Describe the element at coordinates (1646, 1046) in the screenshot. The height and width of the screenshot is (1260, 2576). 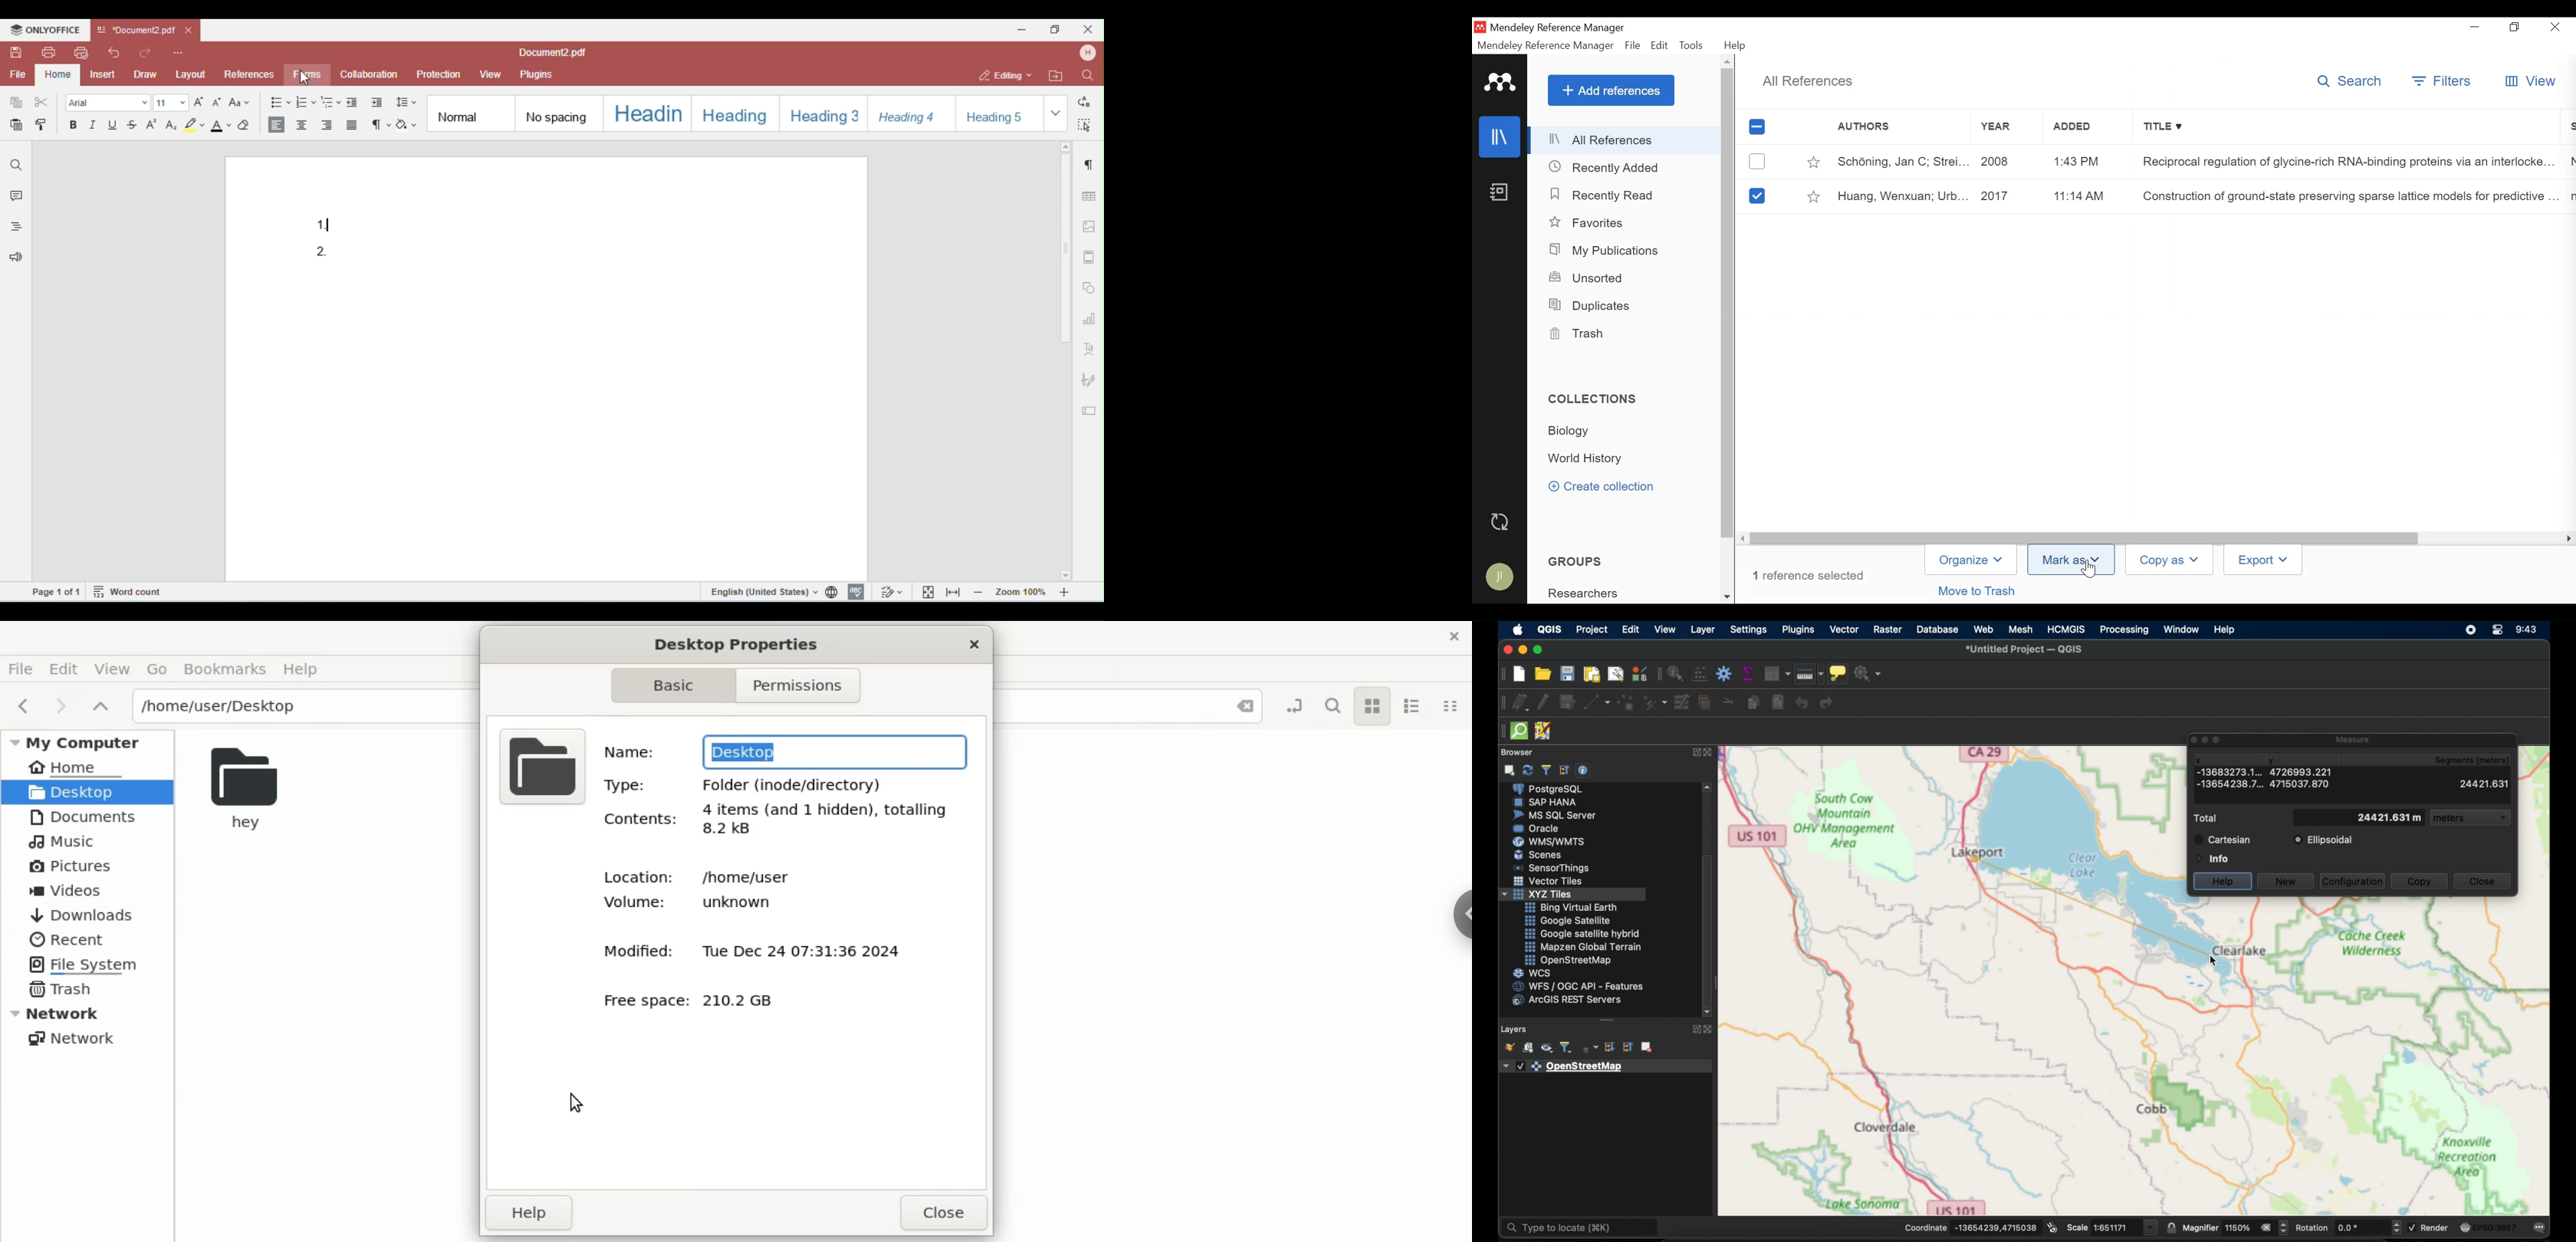
I see `remove layer` at that location.